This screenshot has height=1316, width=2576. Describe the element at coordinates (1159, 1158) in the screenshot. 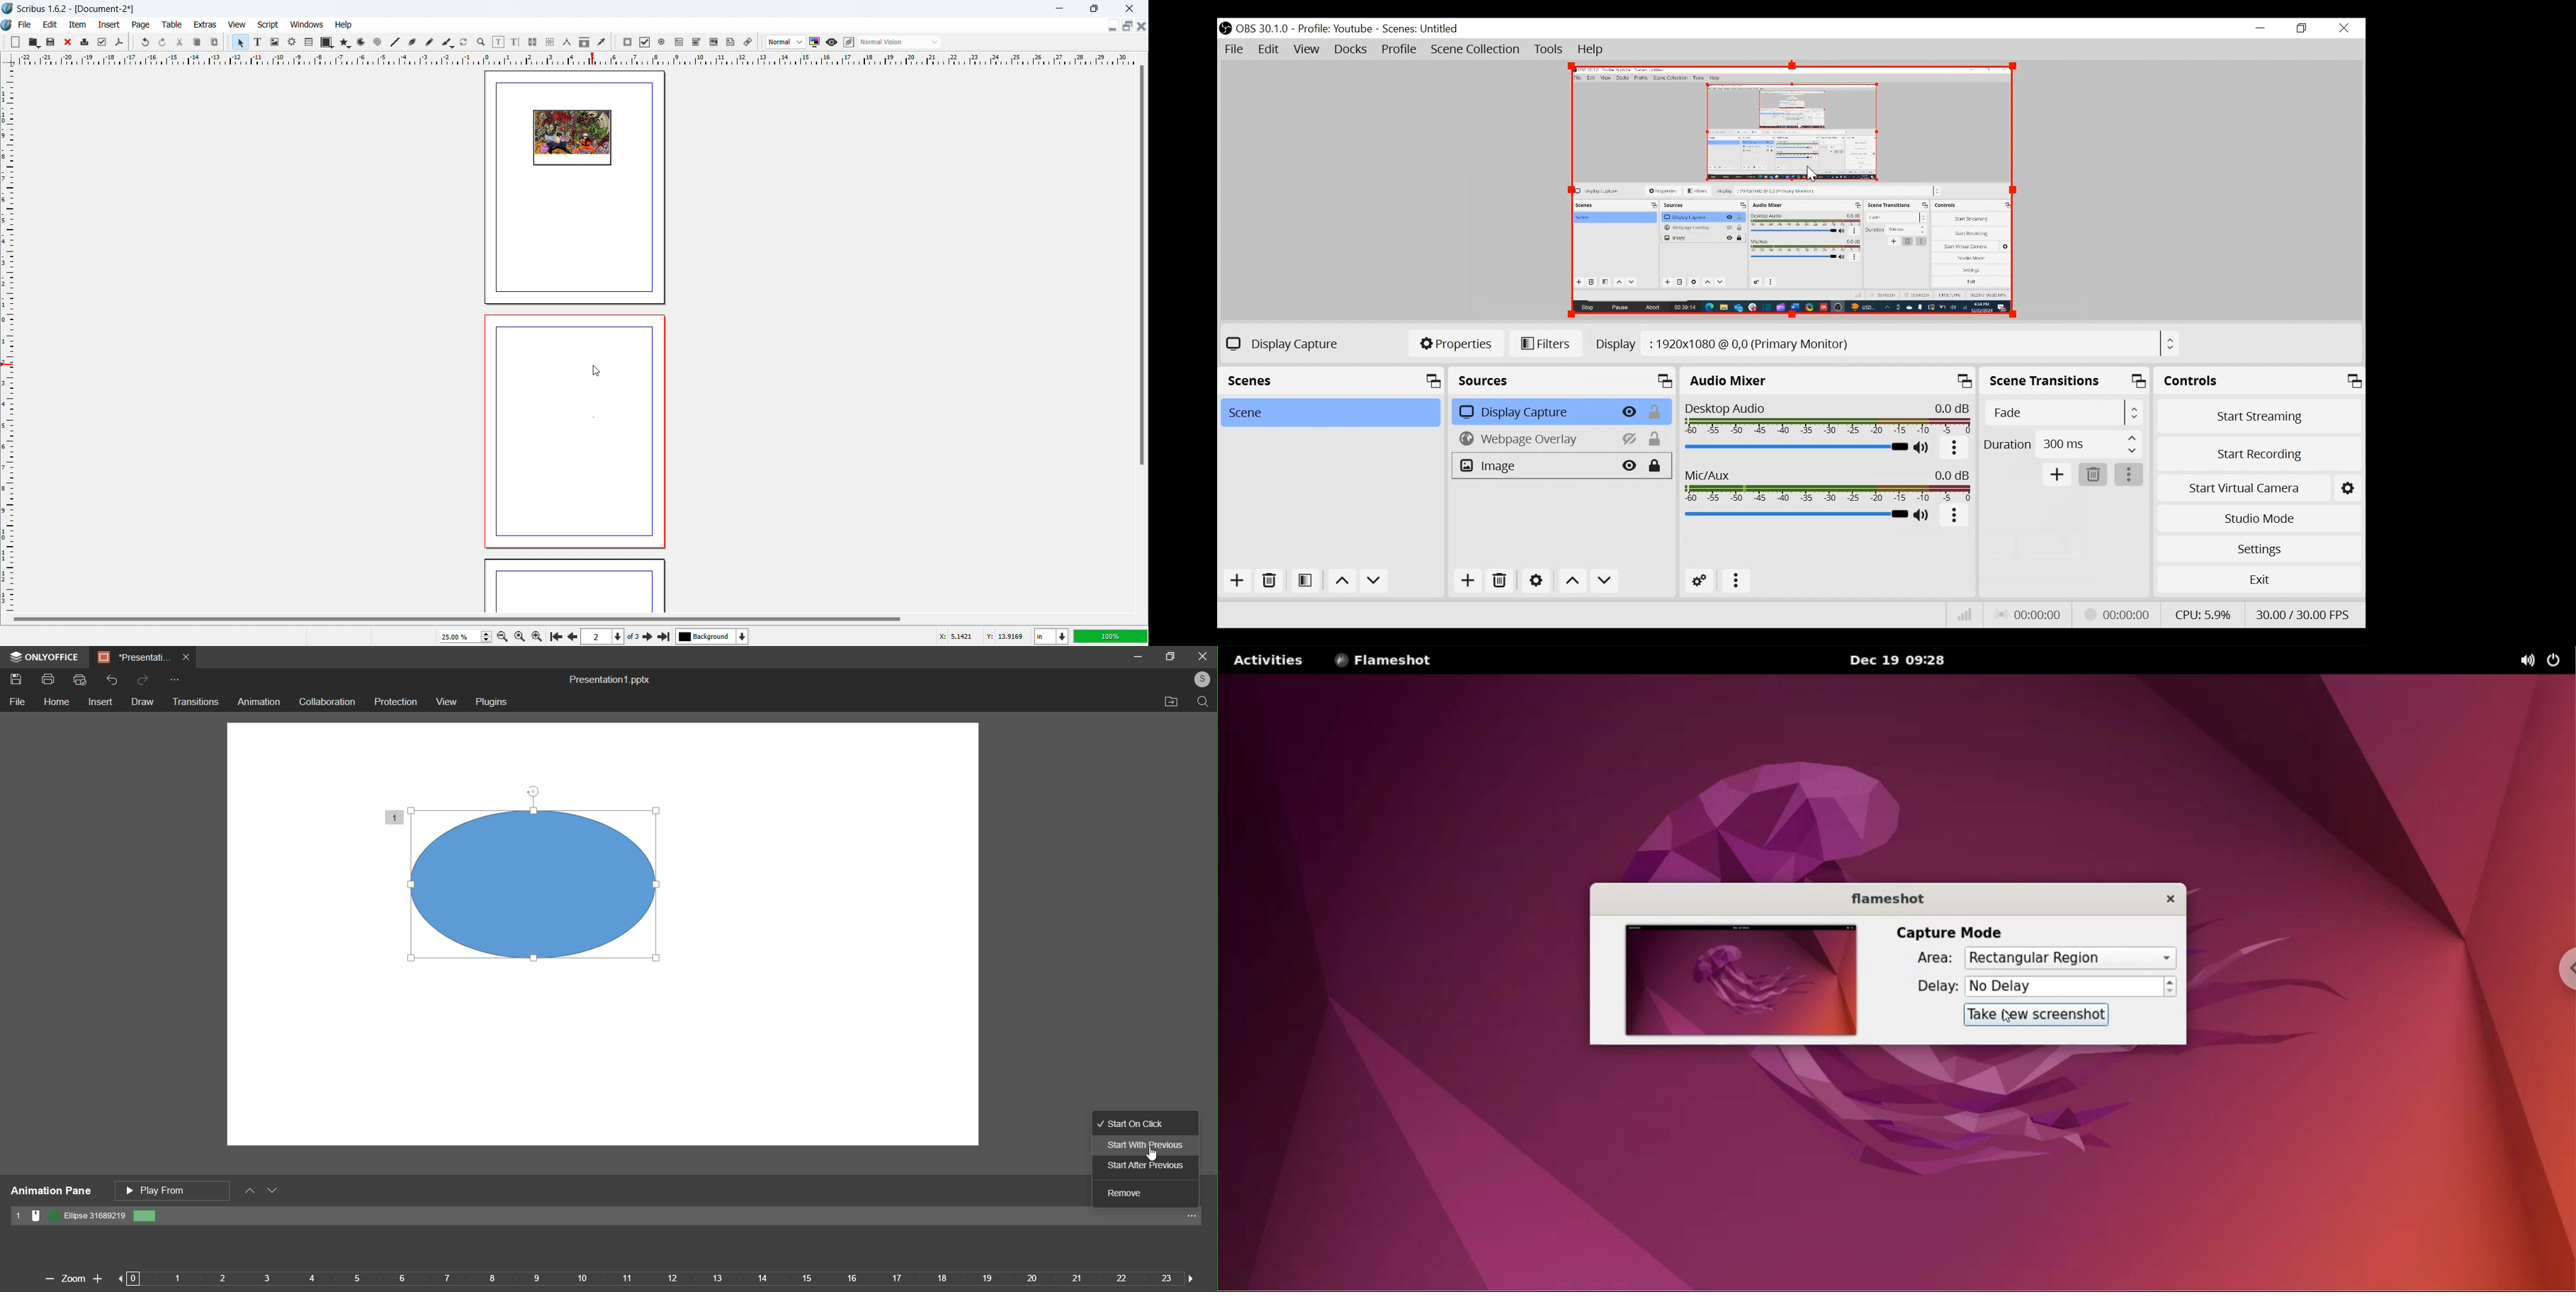

I see `cursor` at that location.